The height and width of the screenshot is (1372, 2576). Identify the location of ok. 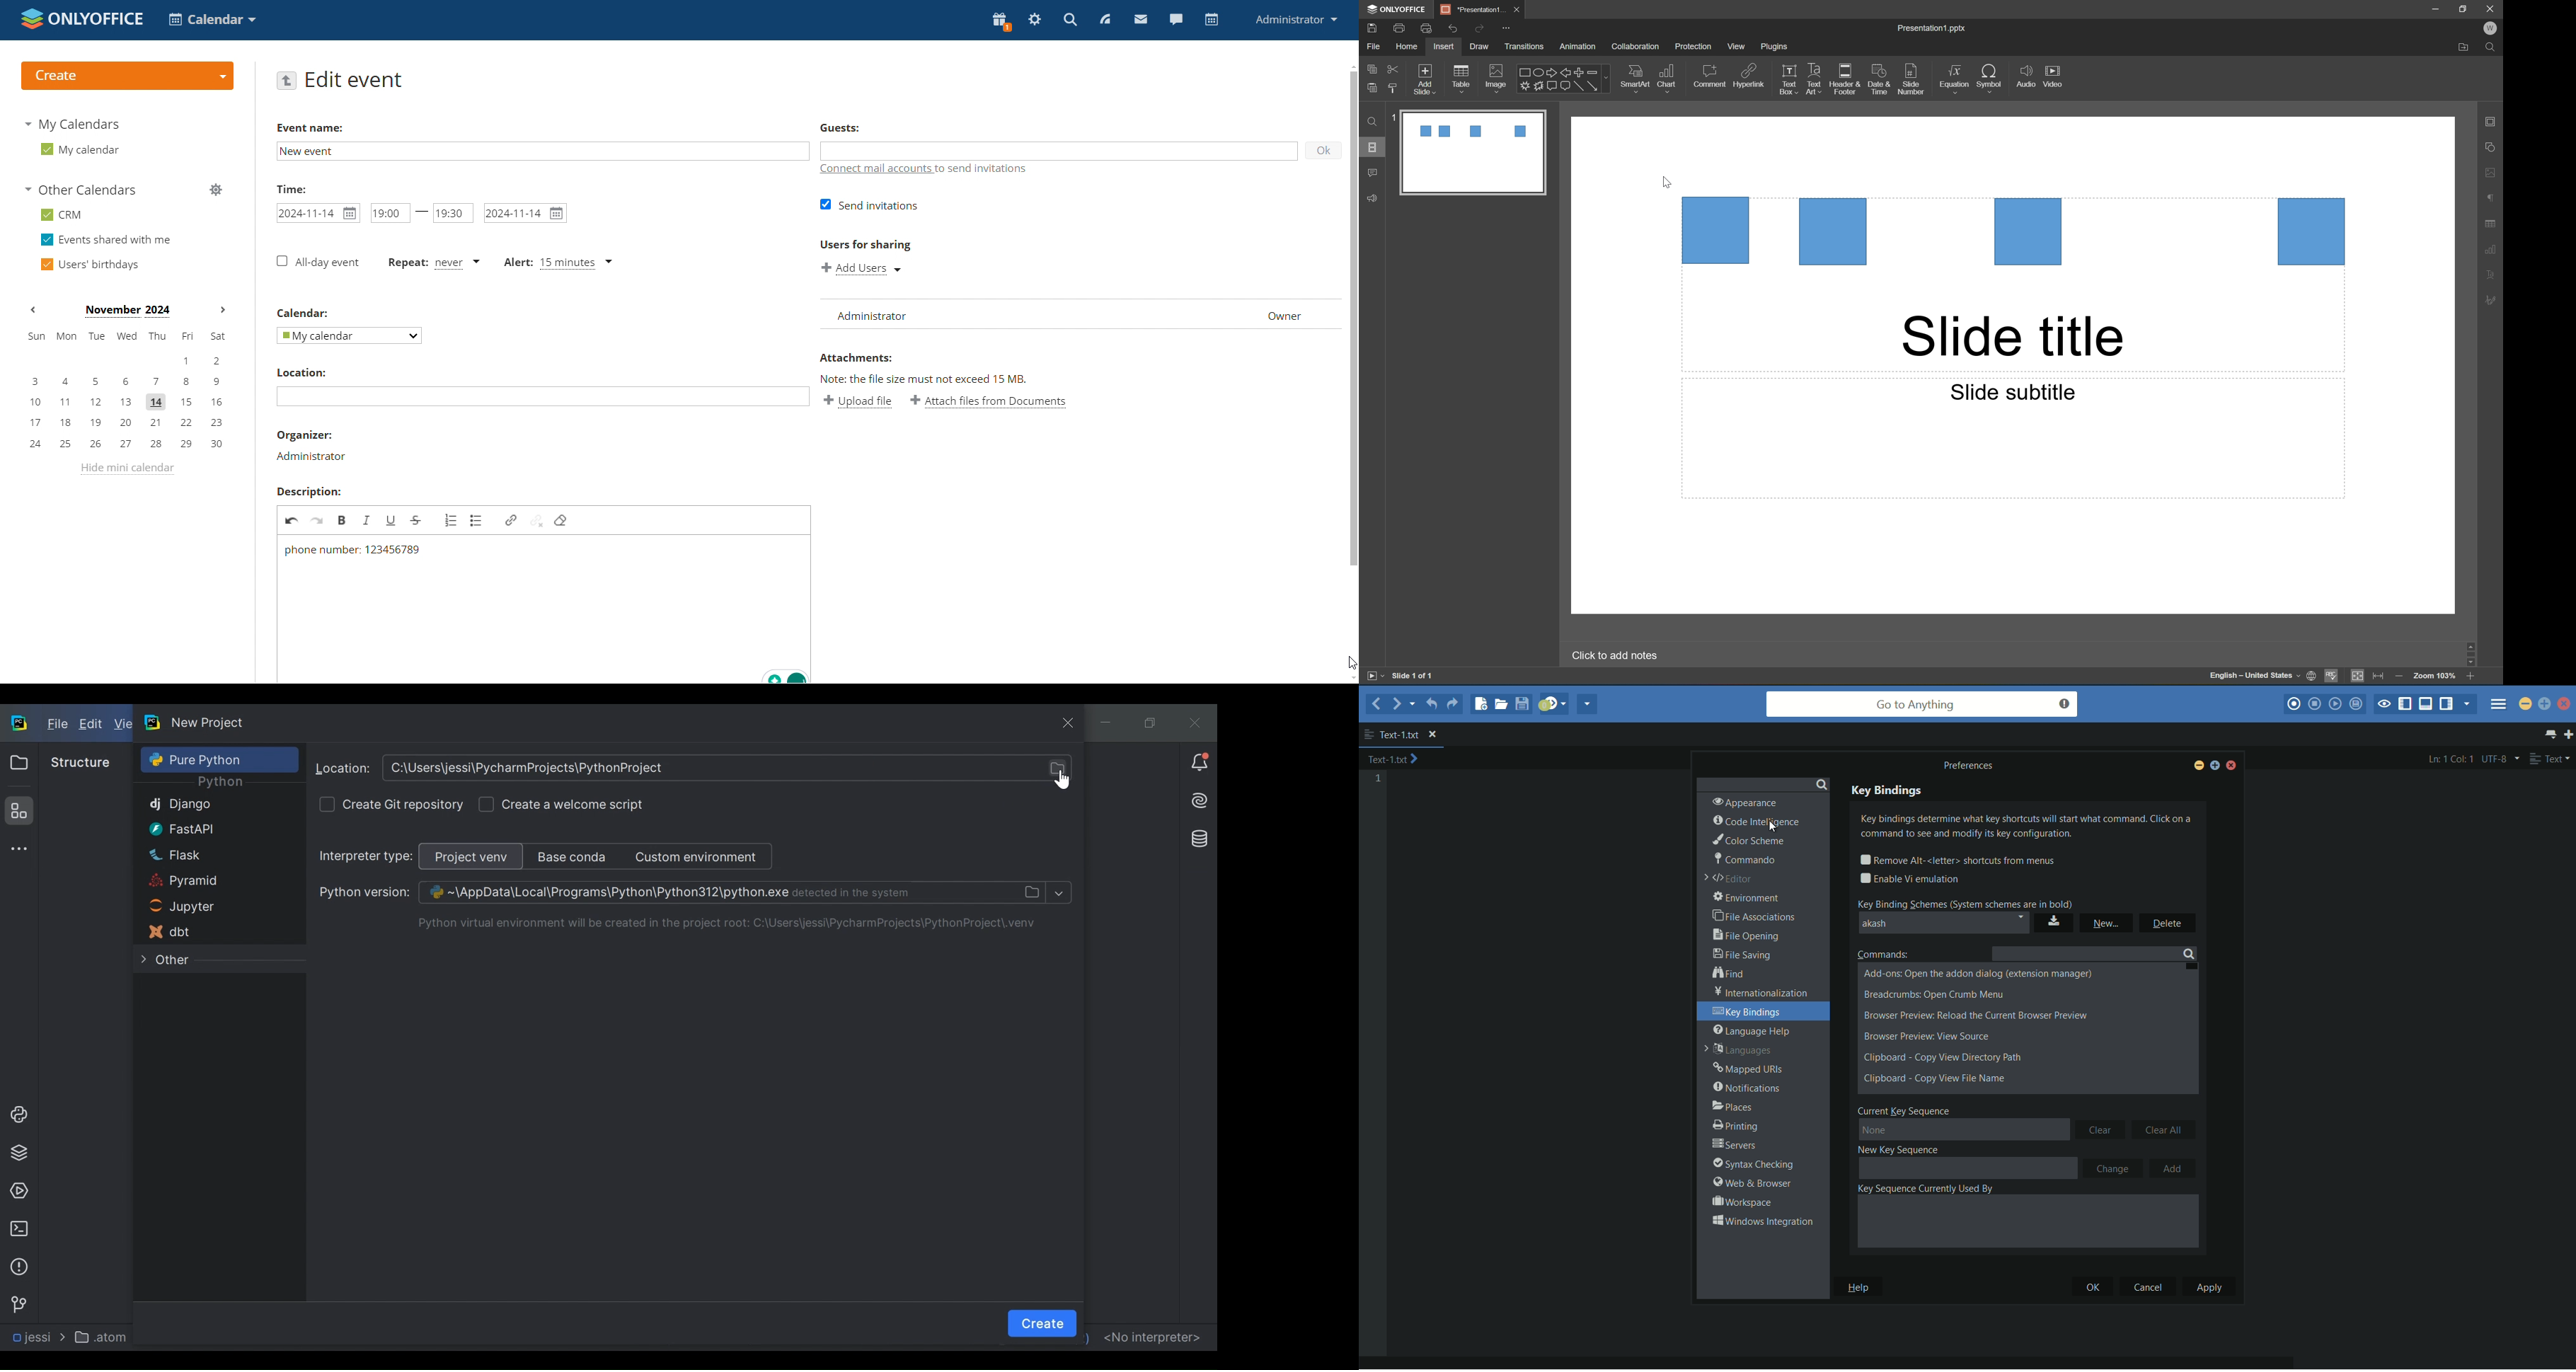
(1322, 149).